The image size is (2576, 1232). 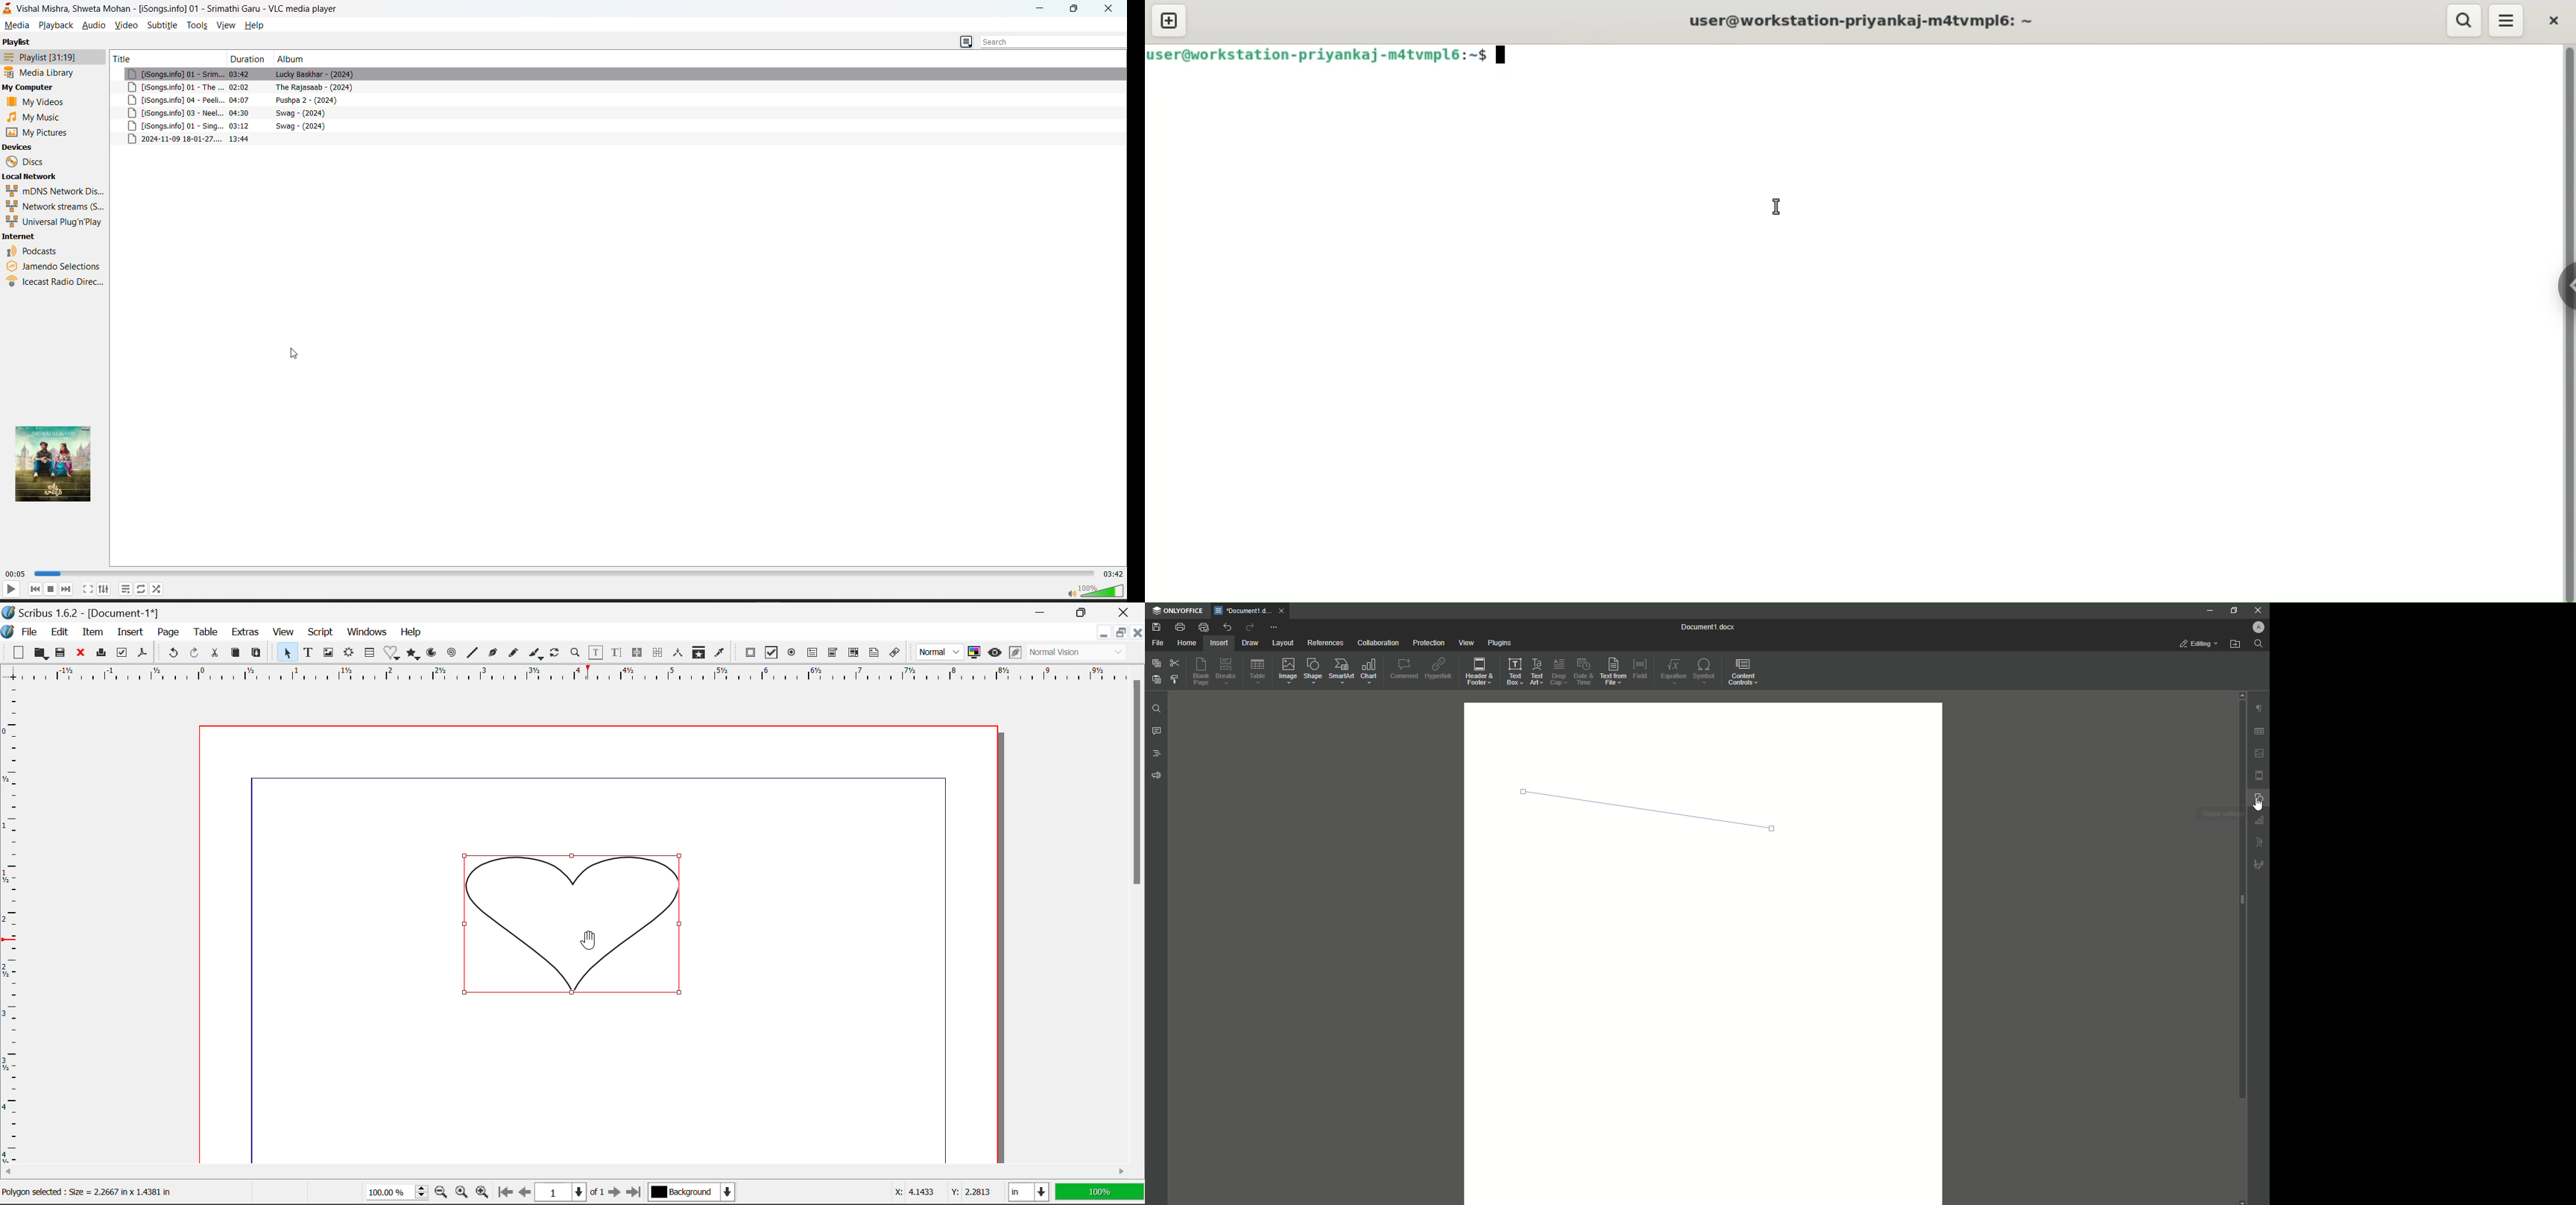 What do you see at coordinates (617, 654) in the screenshot?
I see `Edit Text in Story Editor` at bounding box center [617, 654].